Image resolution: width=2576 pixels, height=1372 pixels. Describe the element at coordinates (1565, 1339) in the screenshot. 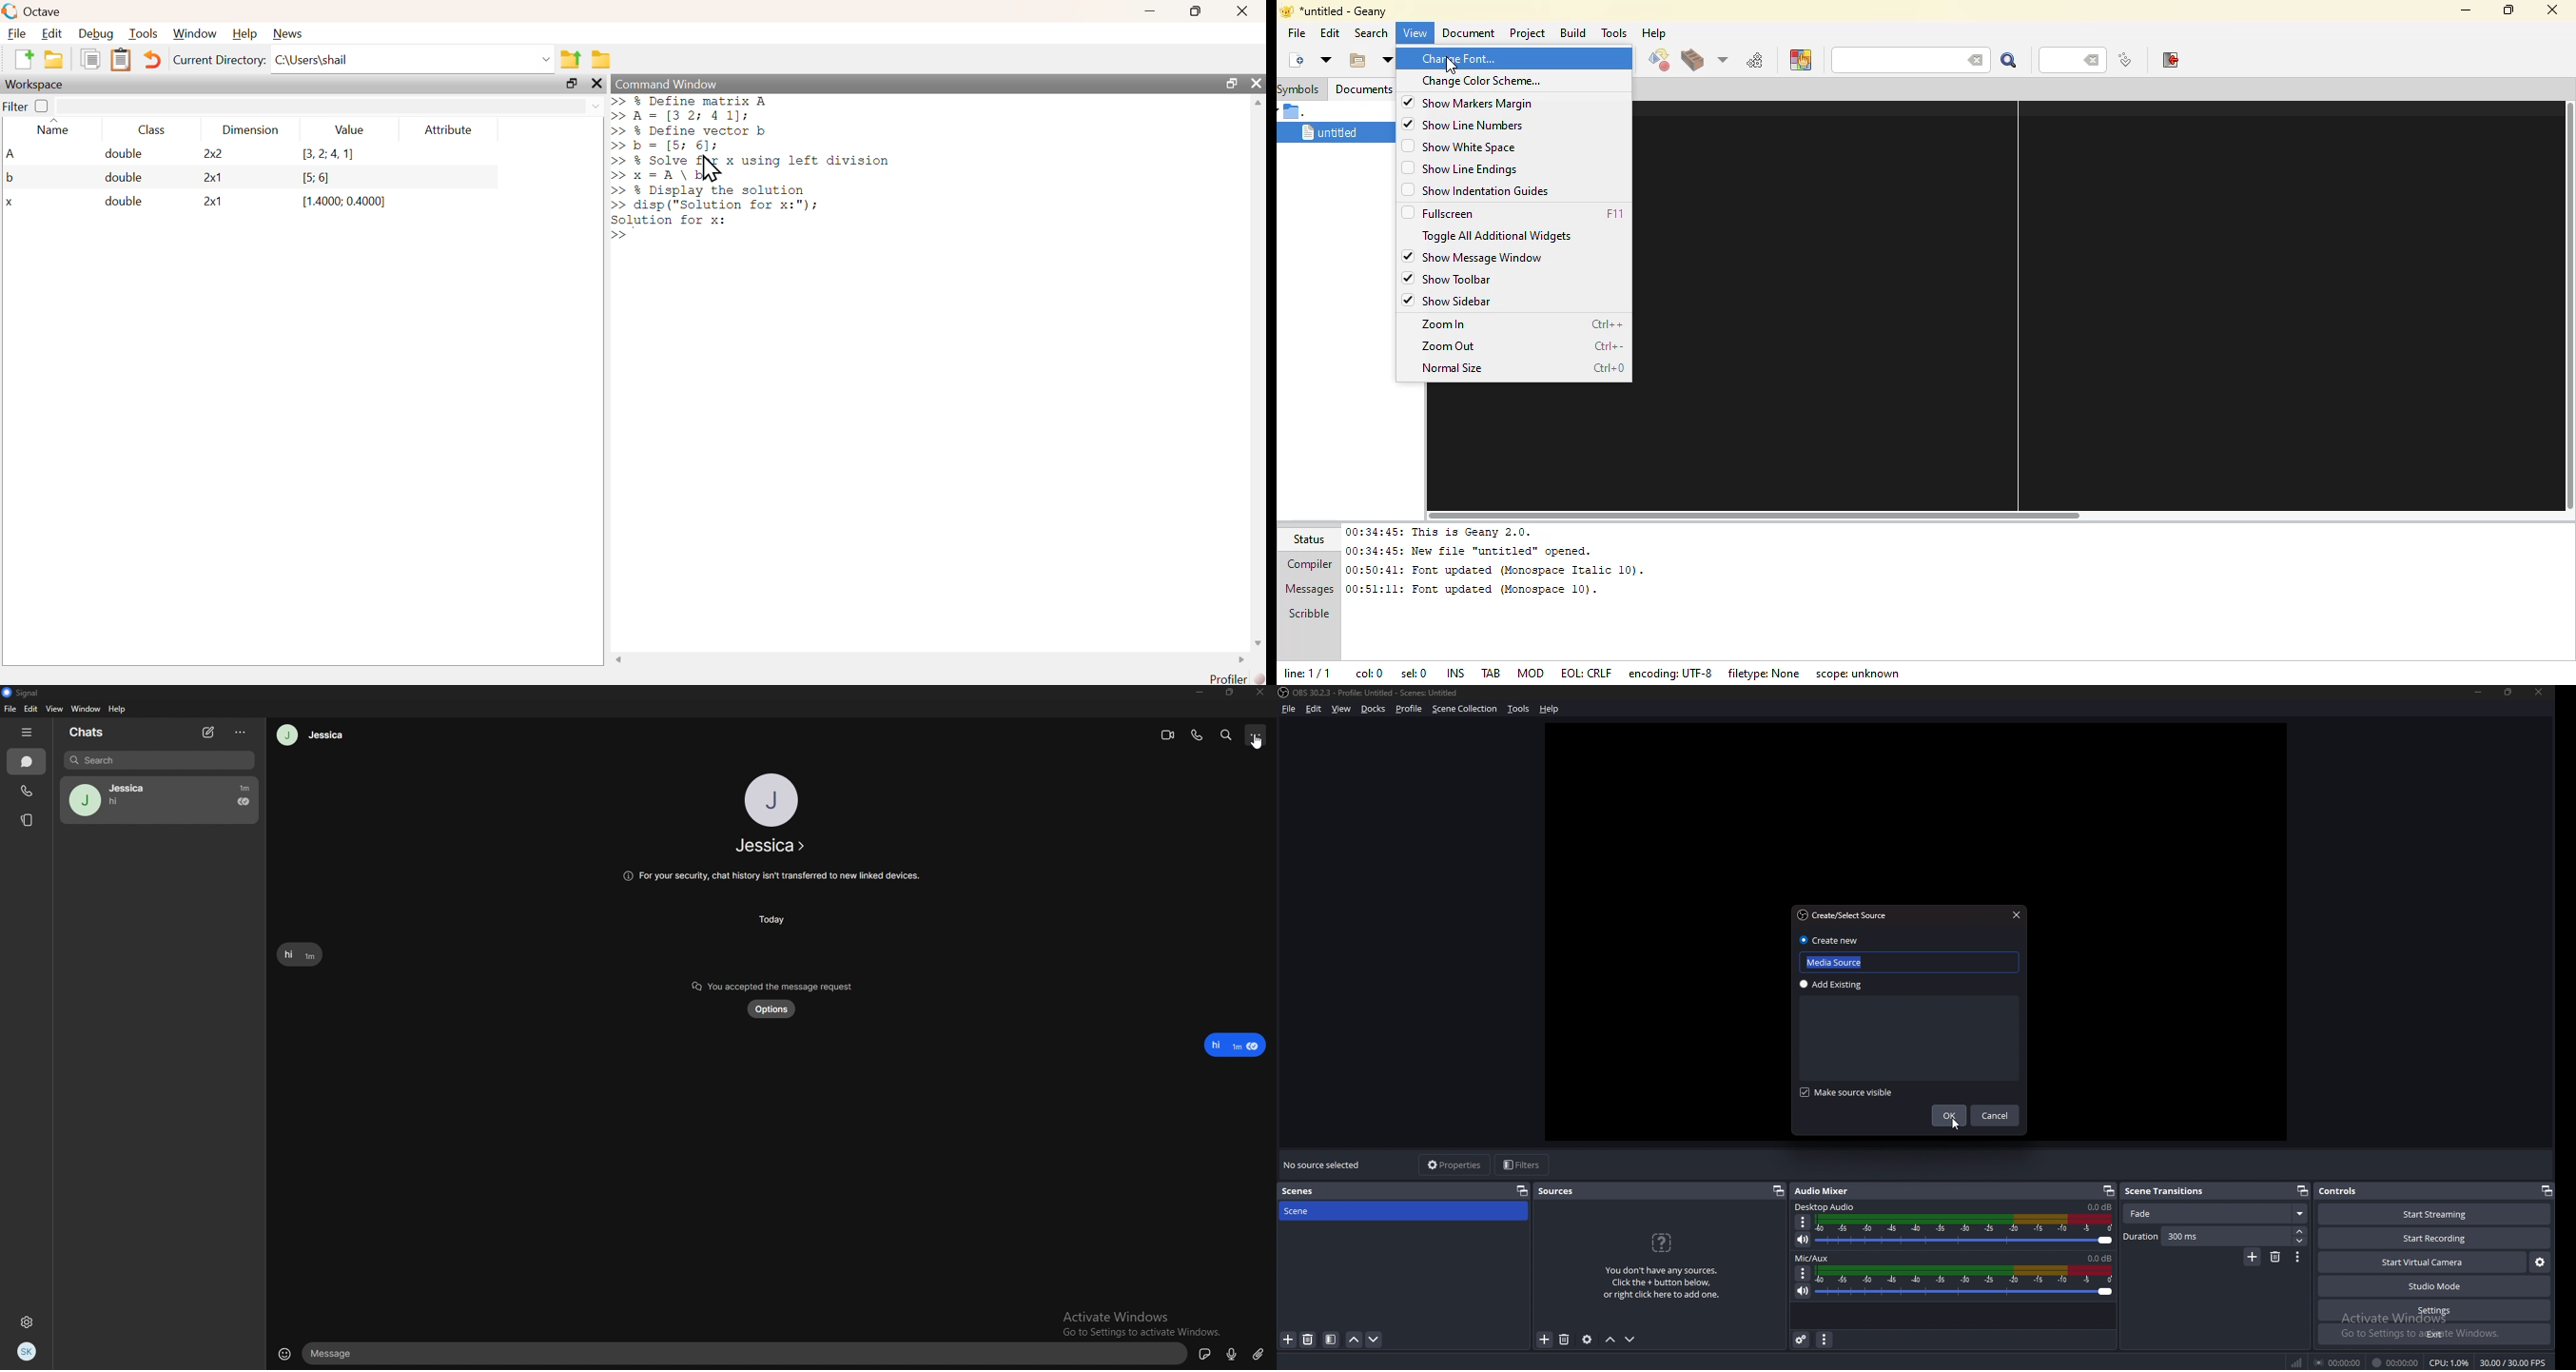

I see `Delete sources` at that location.